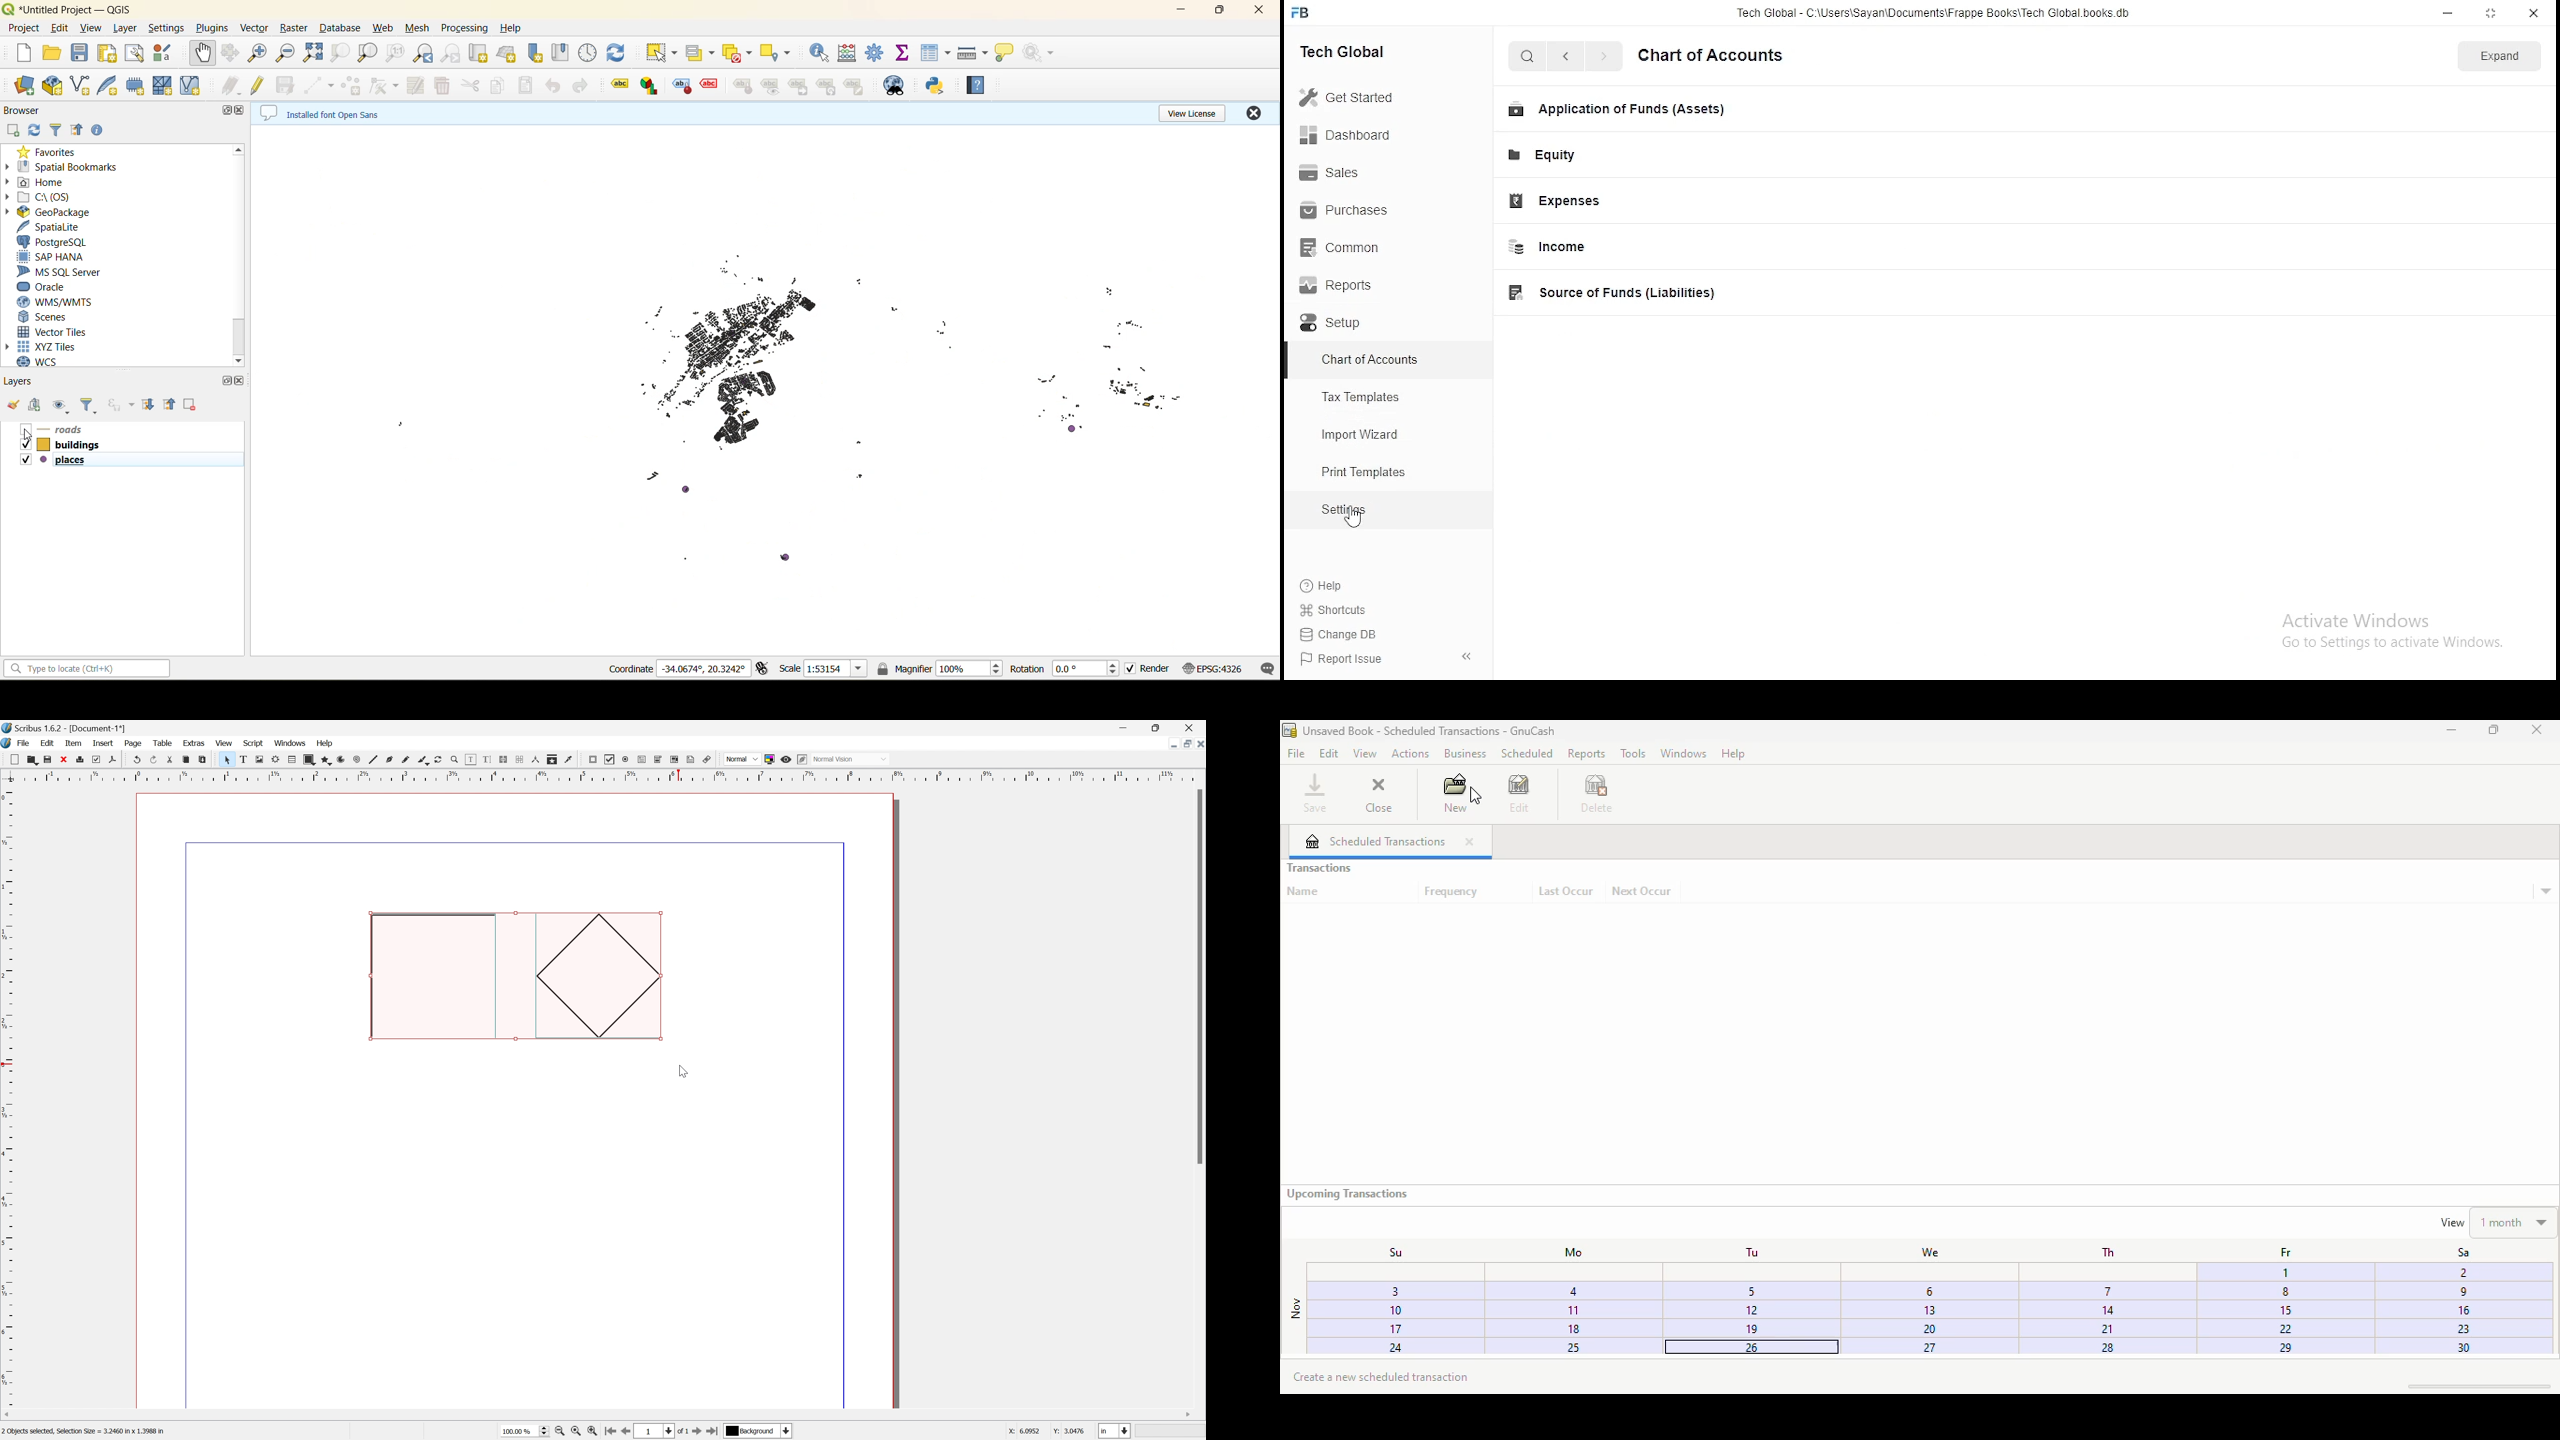 Image resolution: width=2576 pixels, height=1456 pixels. I want to click on buildings, so click(76, 446).